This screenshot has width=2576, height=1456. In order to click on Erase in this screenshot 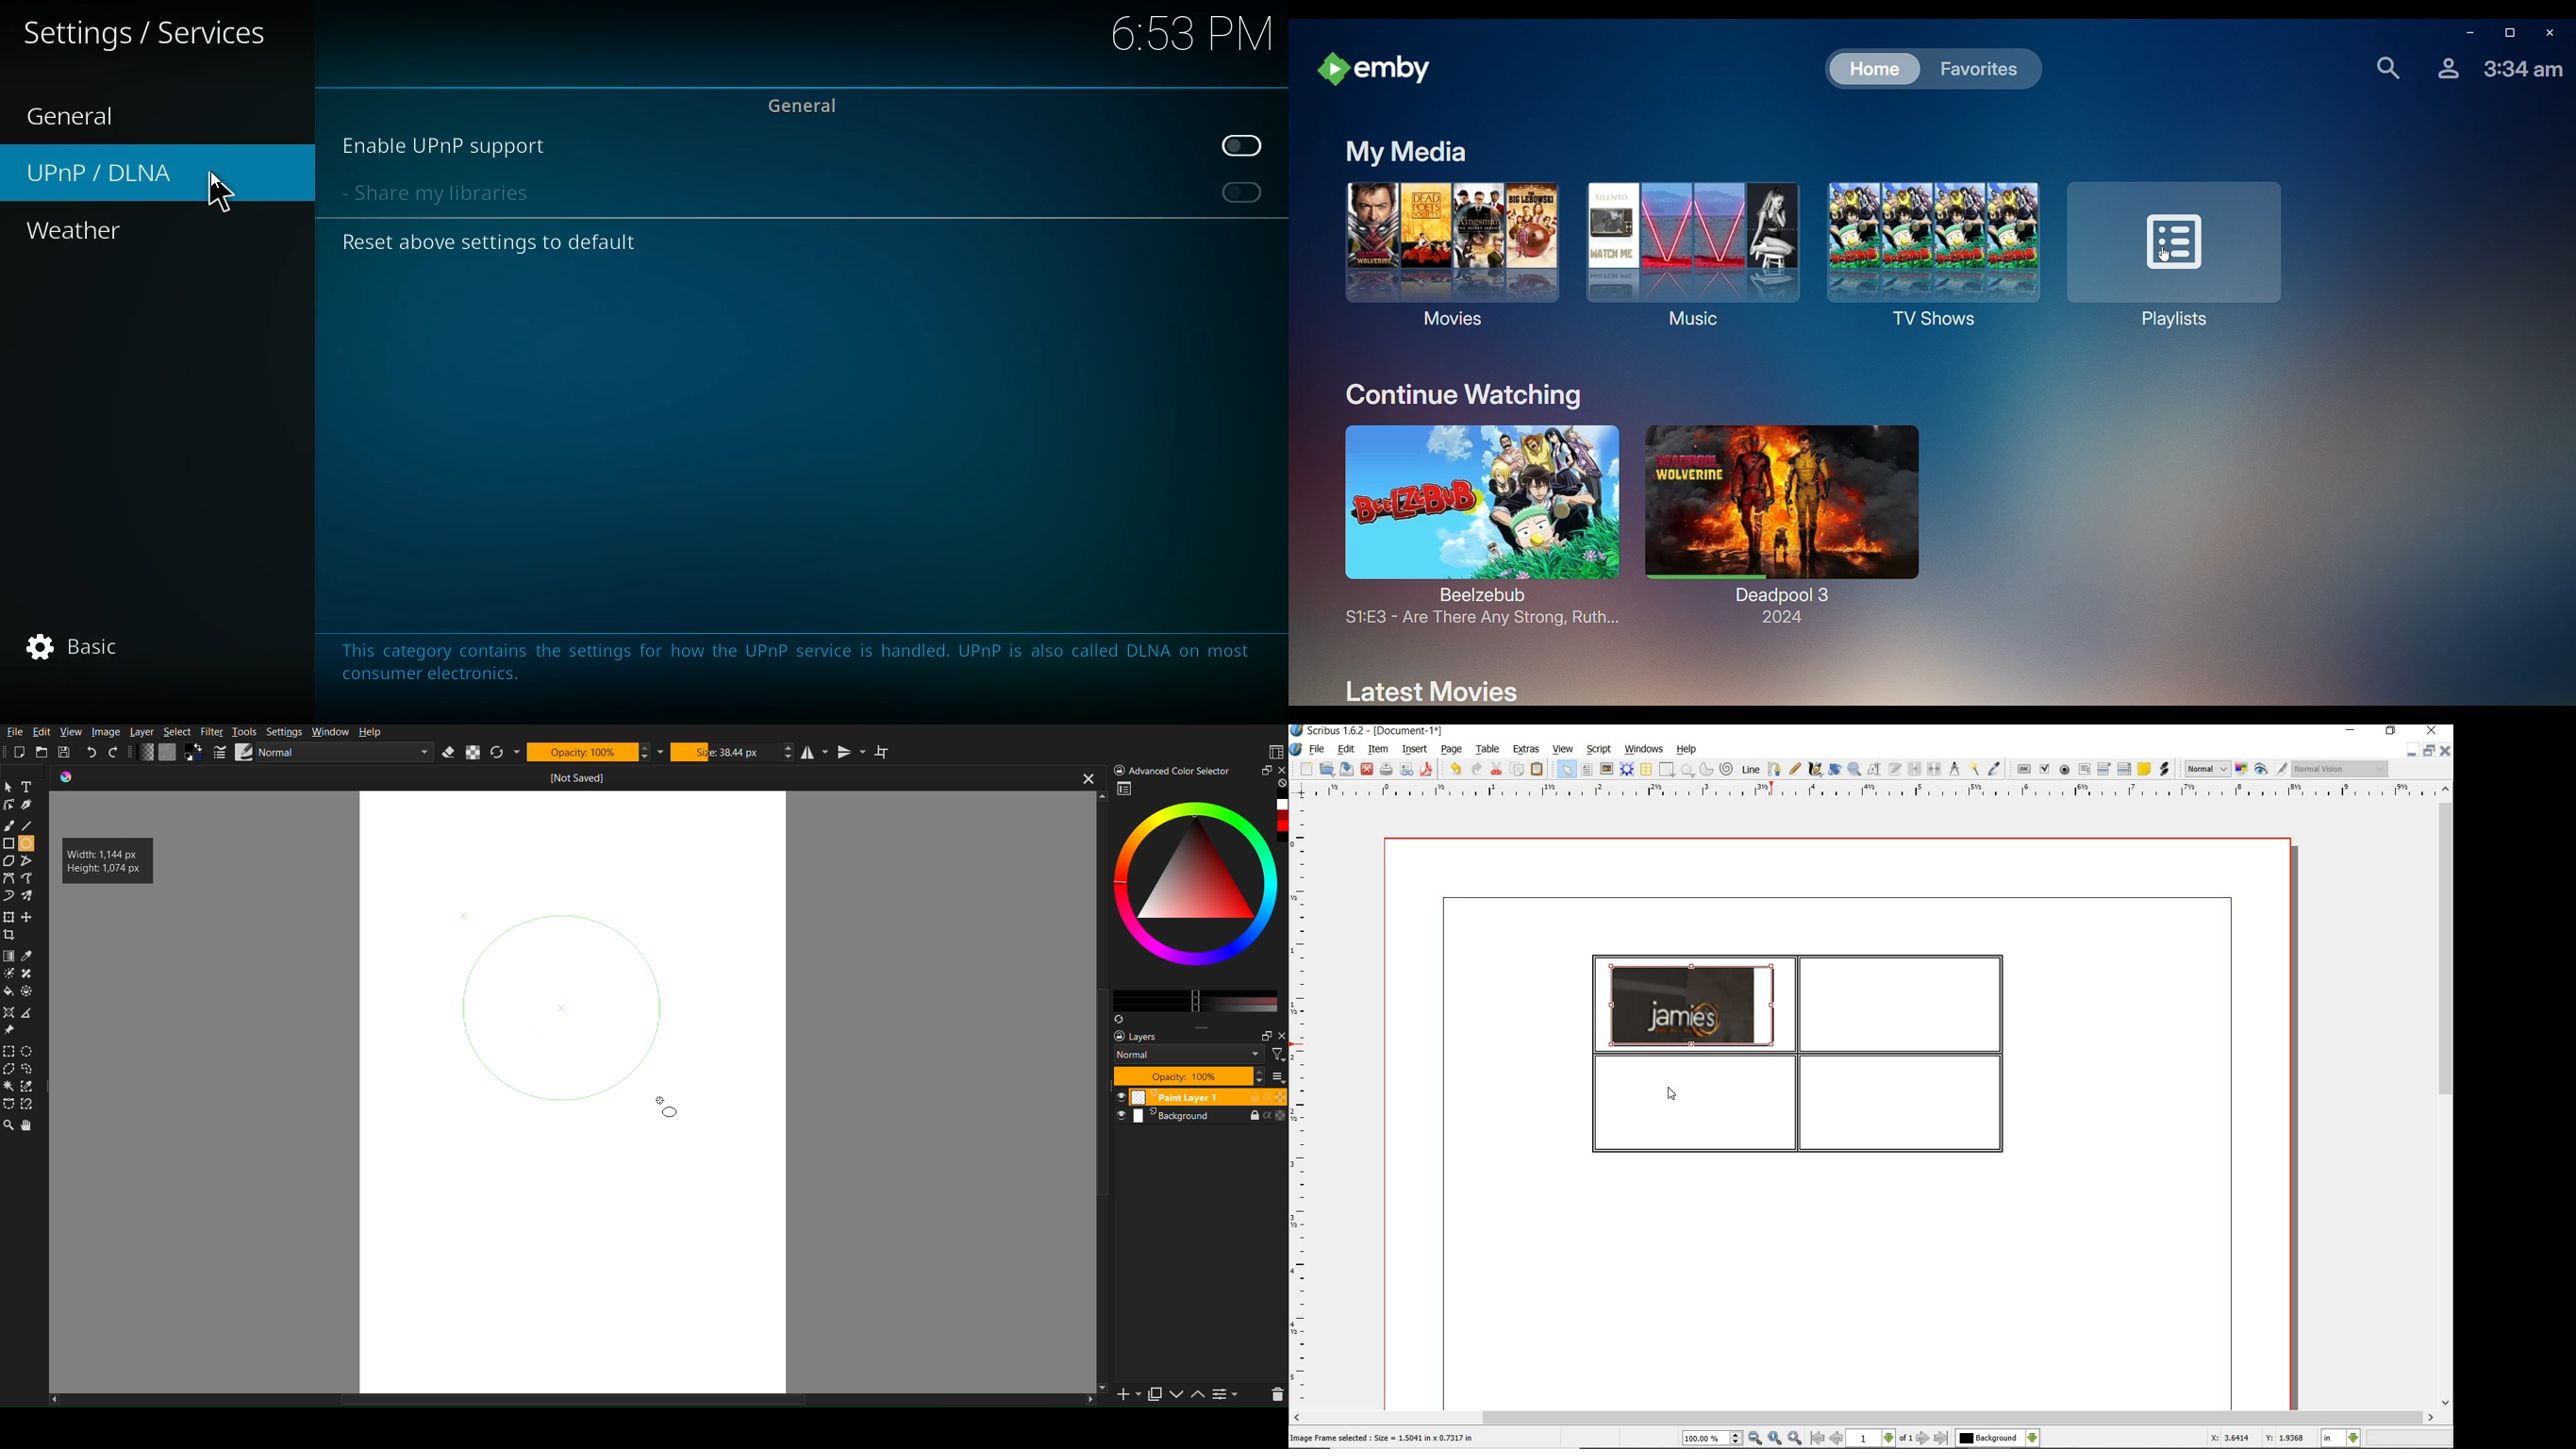, I will do `click(447, 754)`.